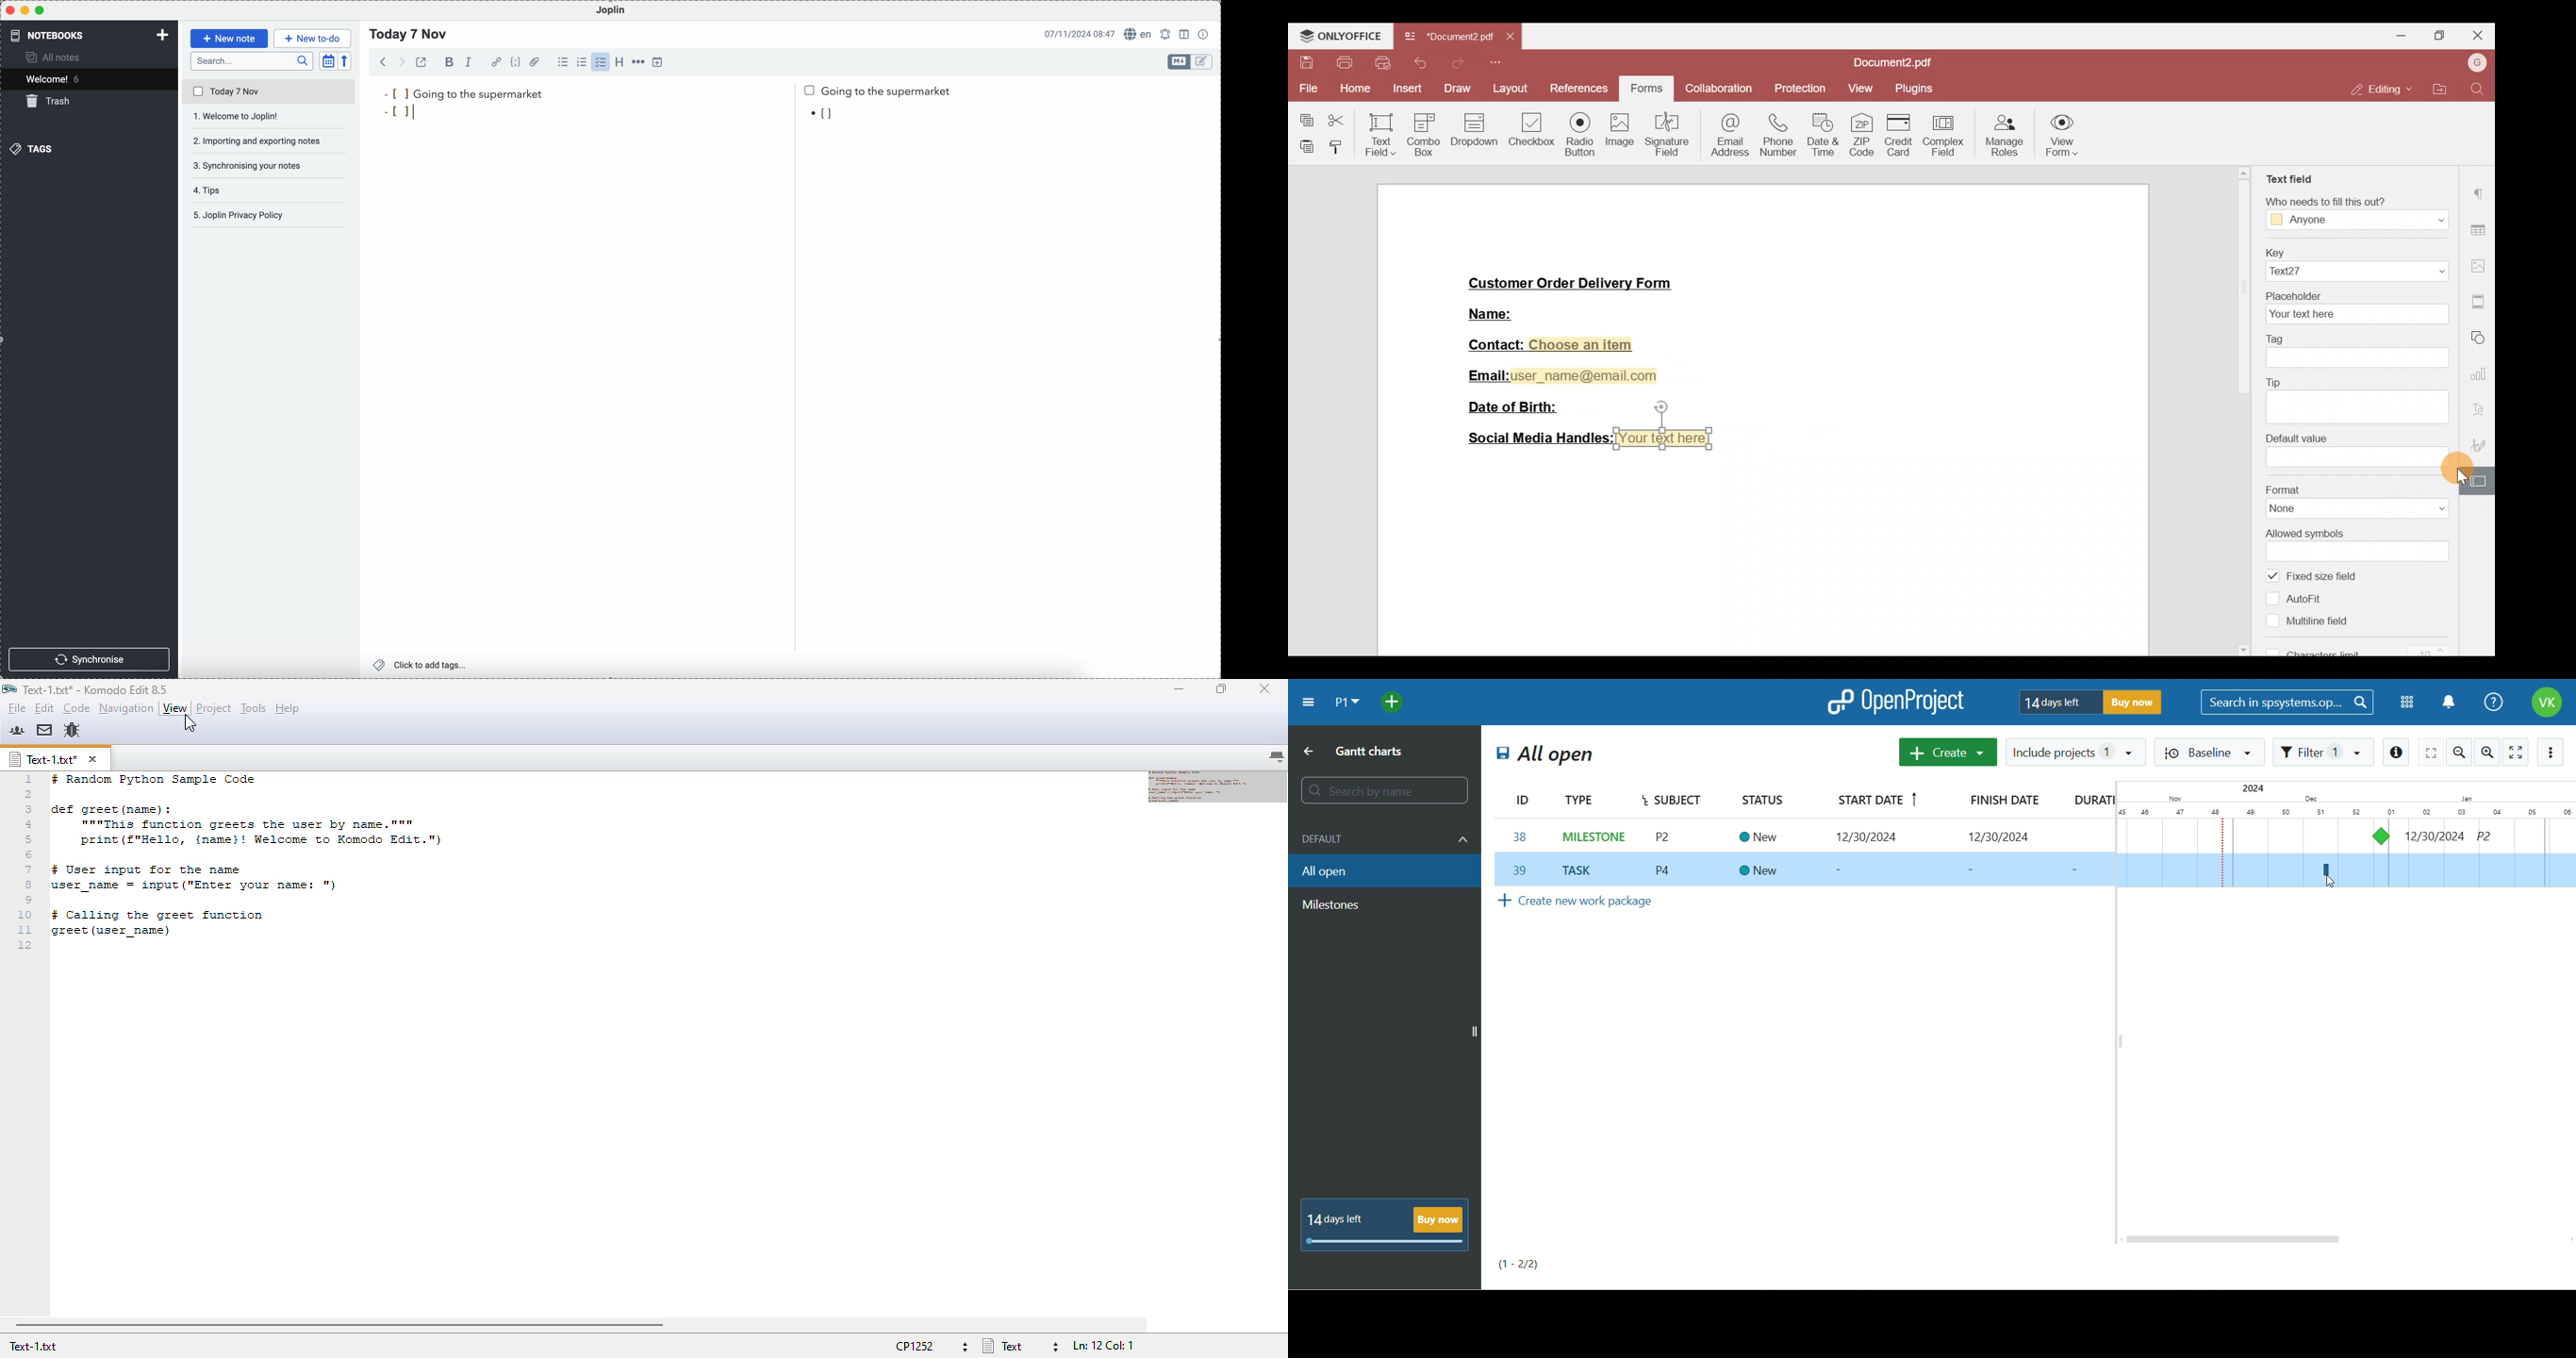  I want to click on bold, so click(447, 61).